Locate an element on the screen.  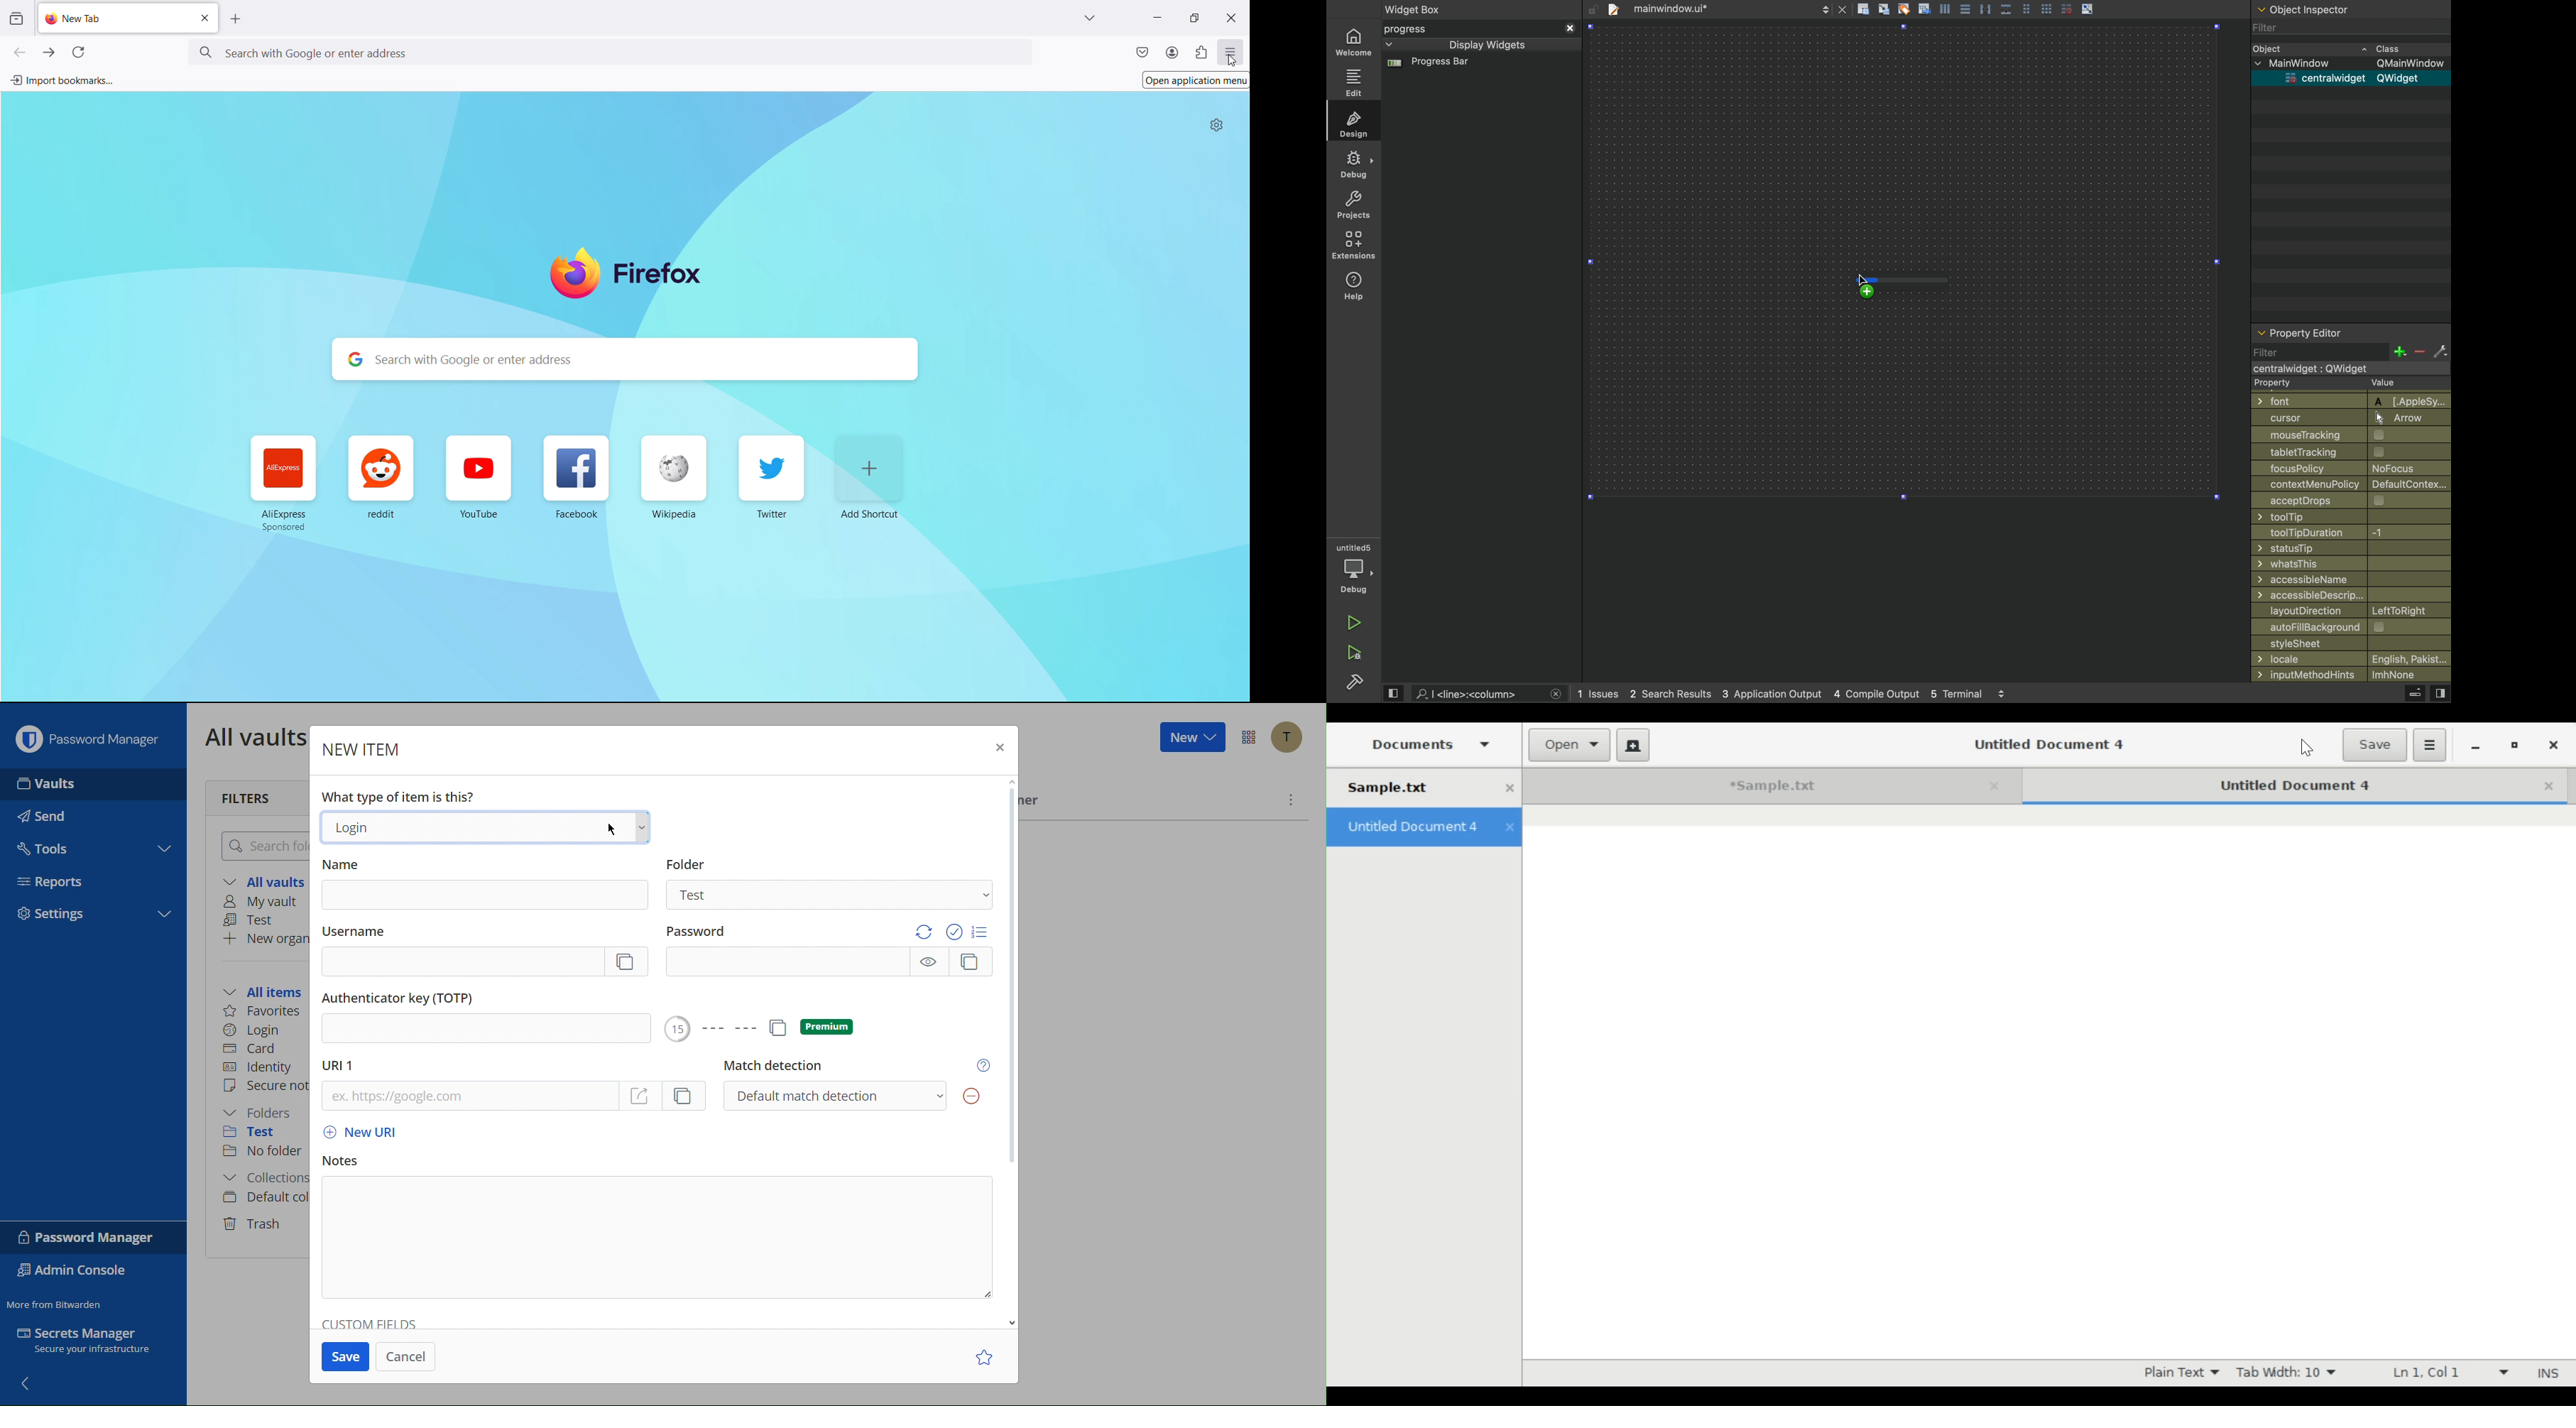
Vaults is located at coordinates (50, 781).